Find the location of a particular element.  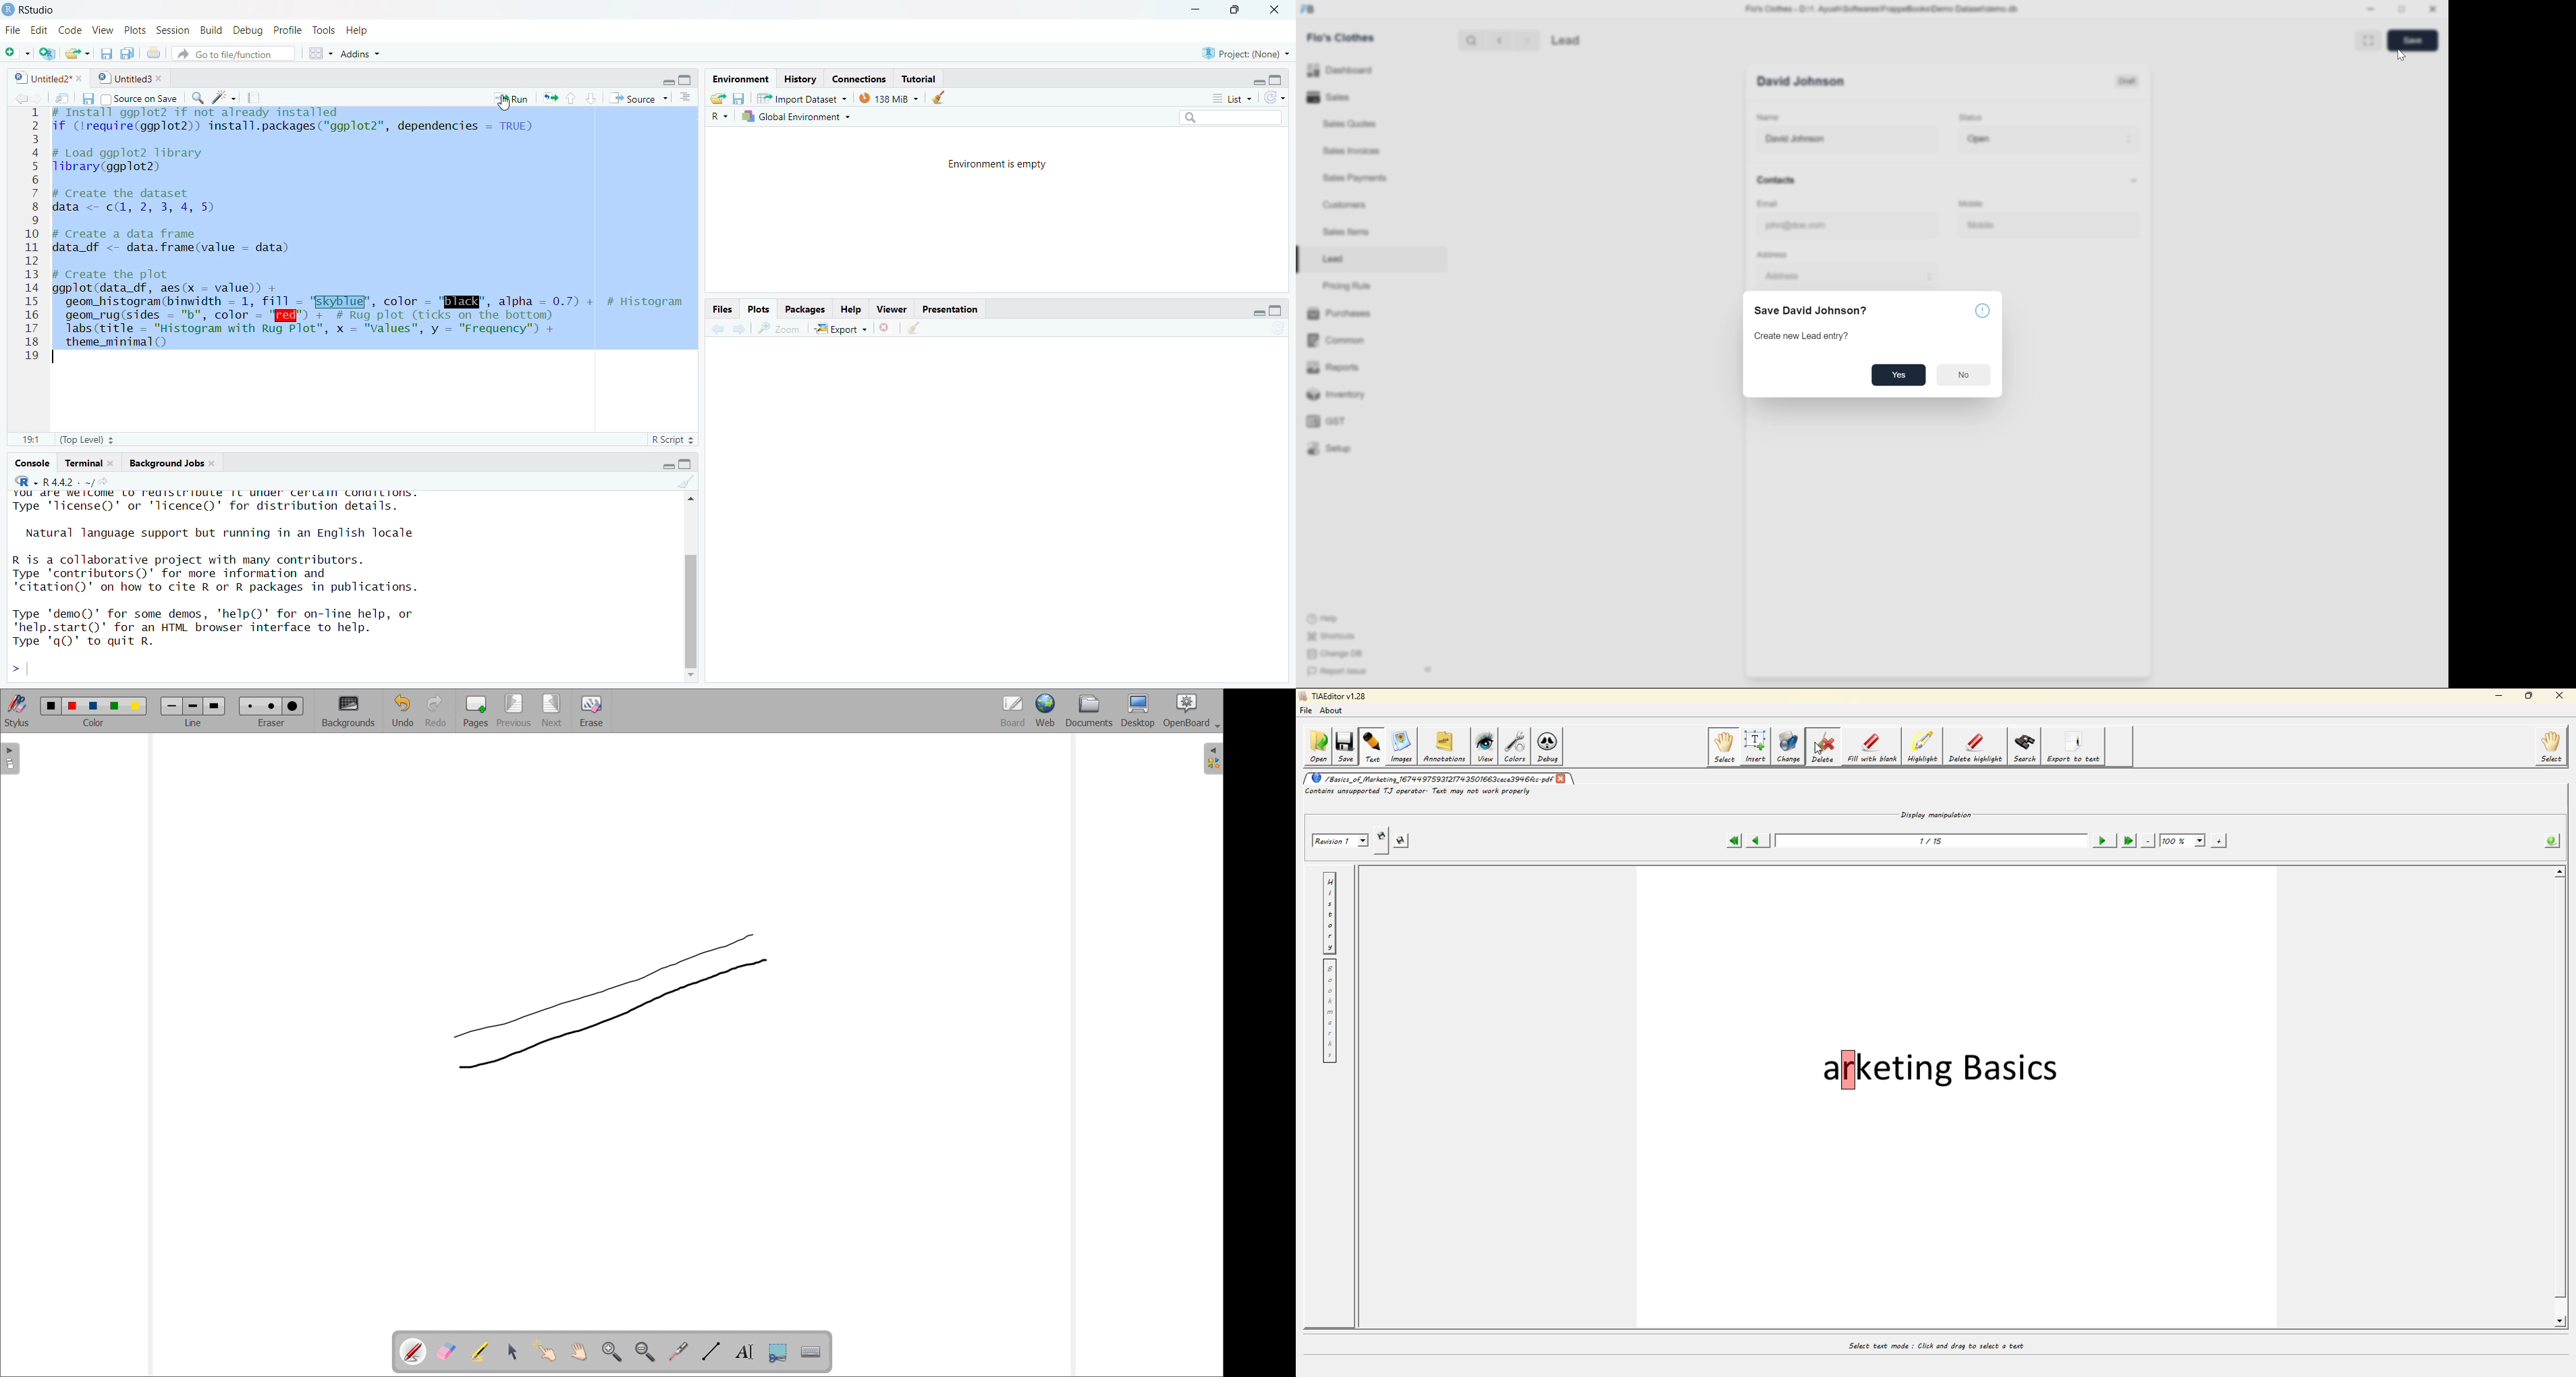

list is located at coordinates (1228, 97).